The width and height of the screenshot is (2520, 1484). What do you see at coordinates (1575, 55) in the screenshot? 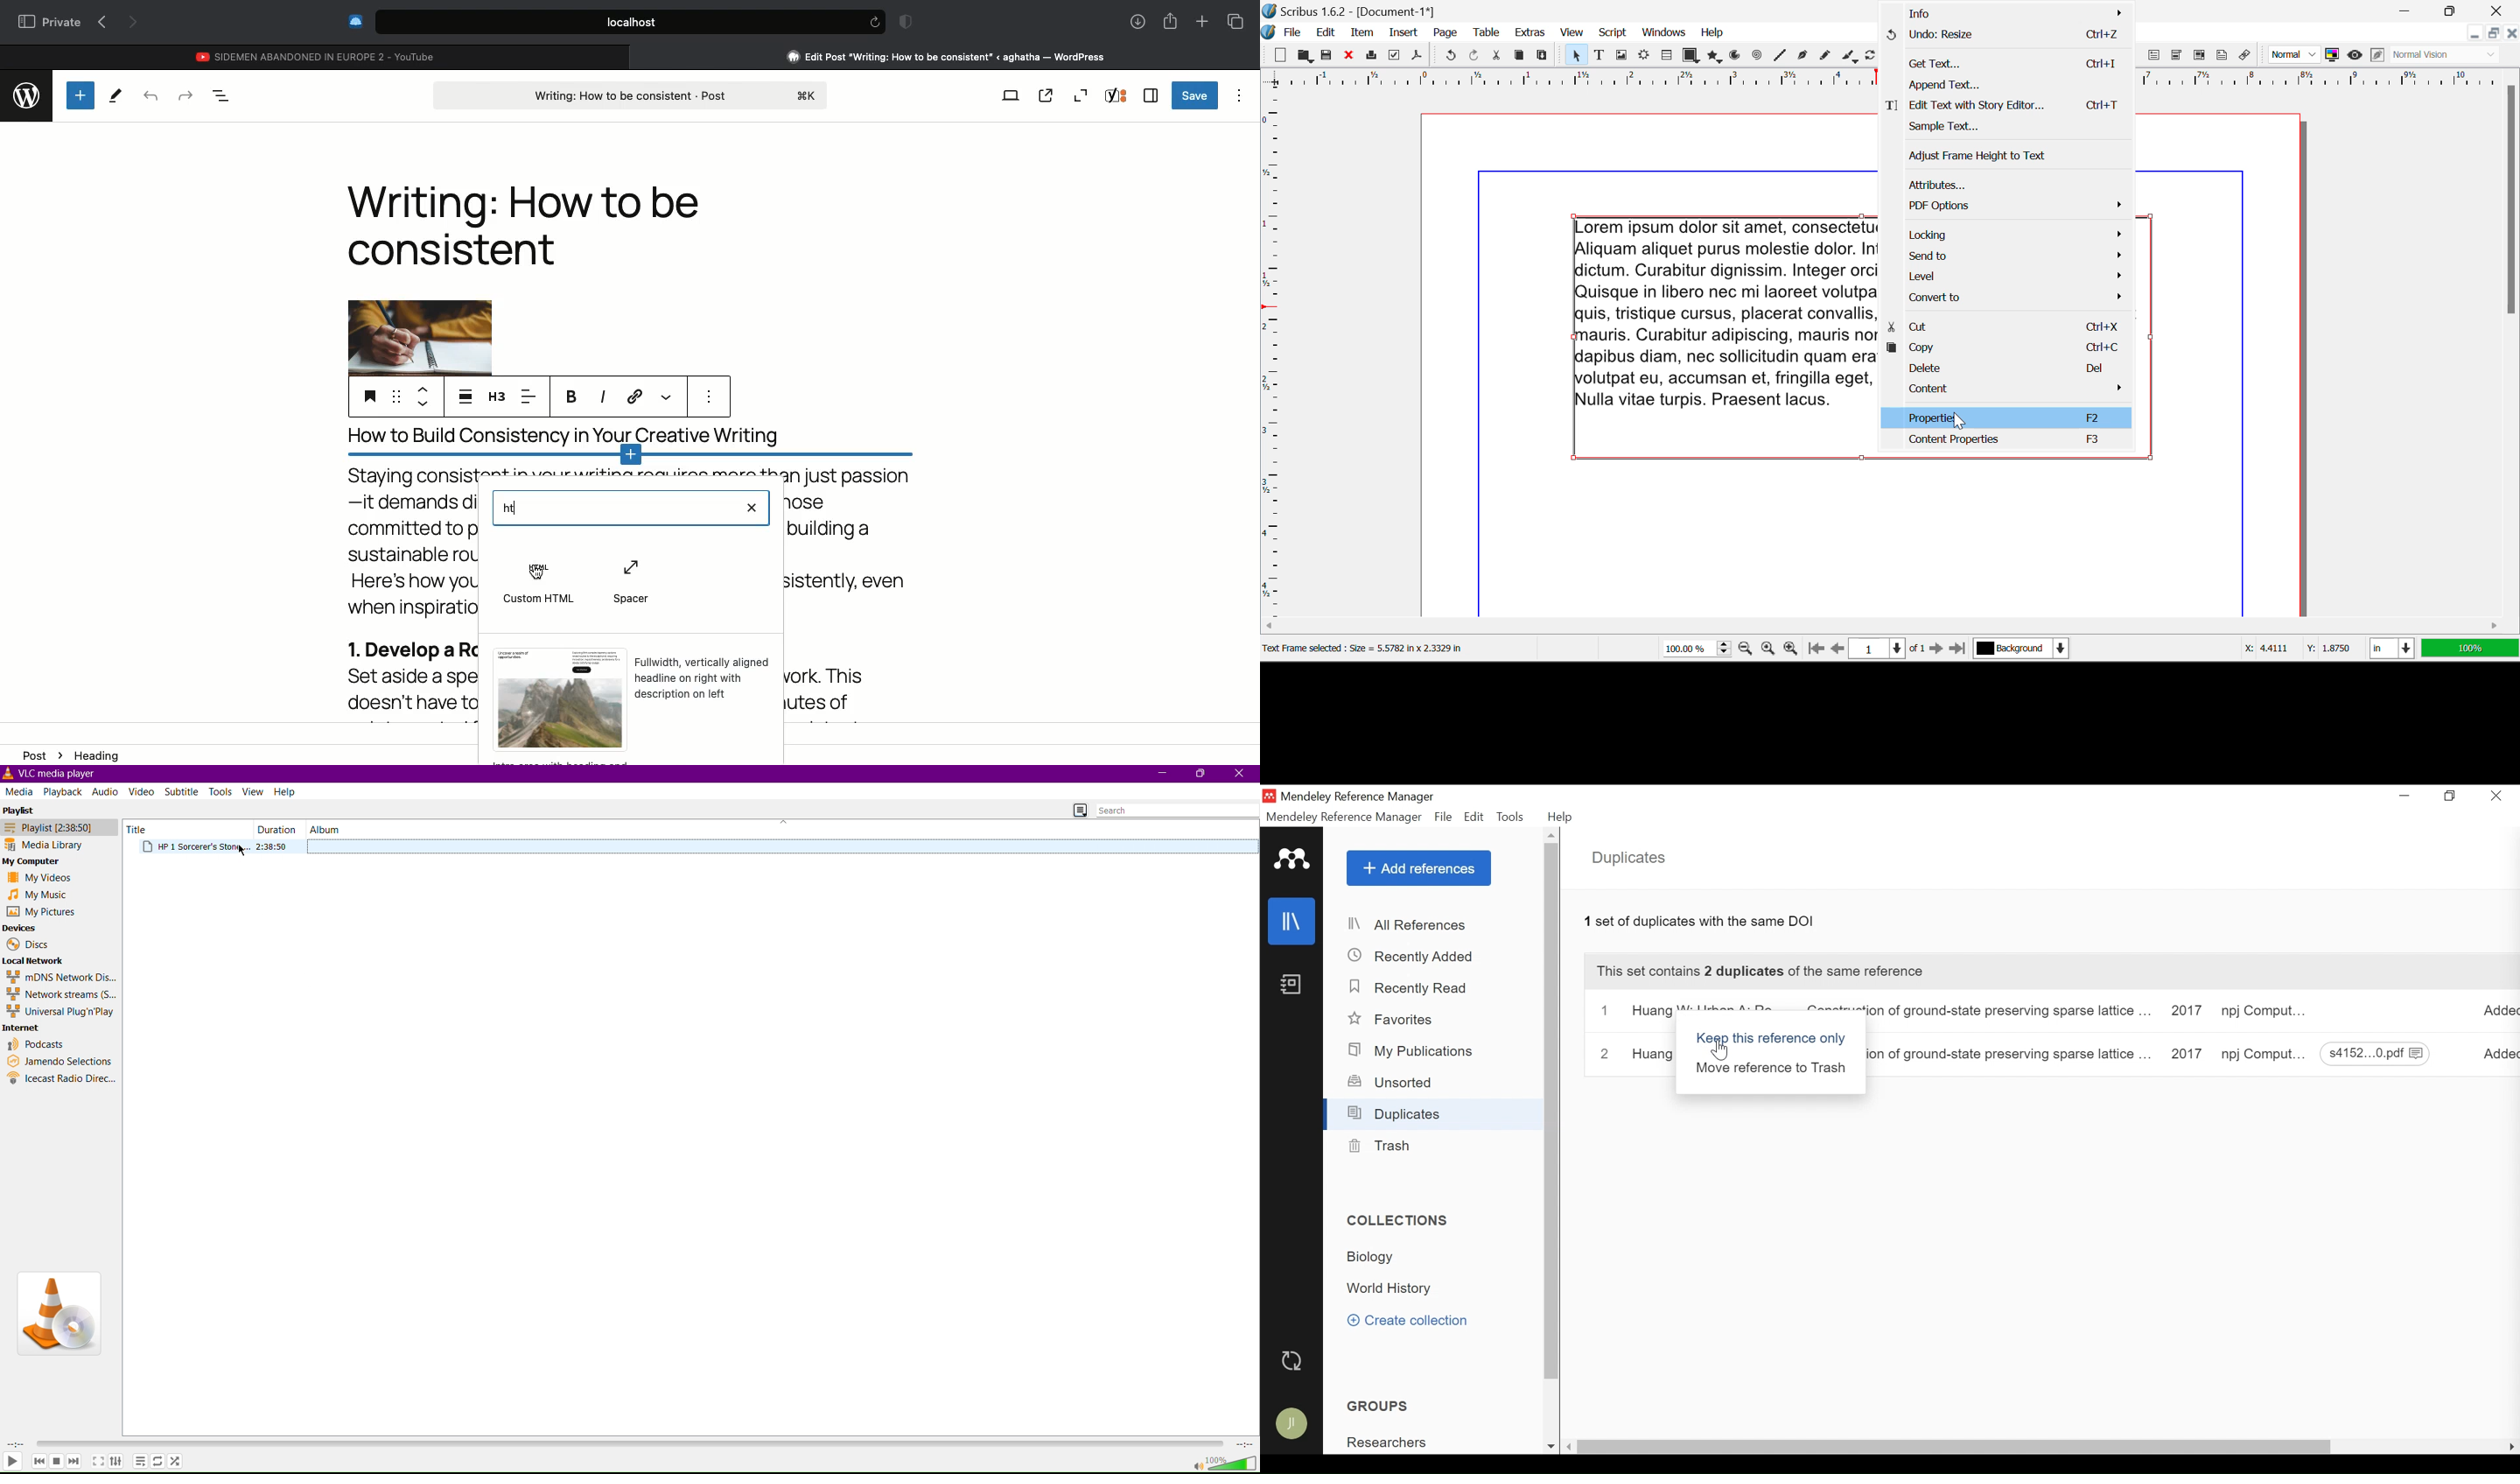
I see `Select` at bounding box center [1575, 55].